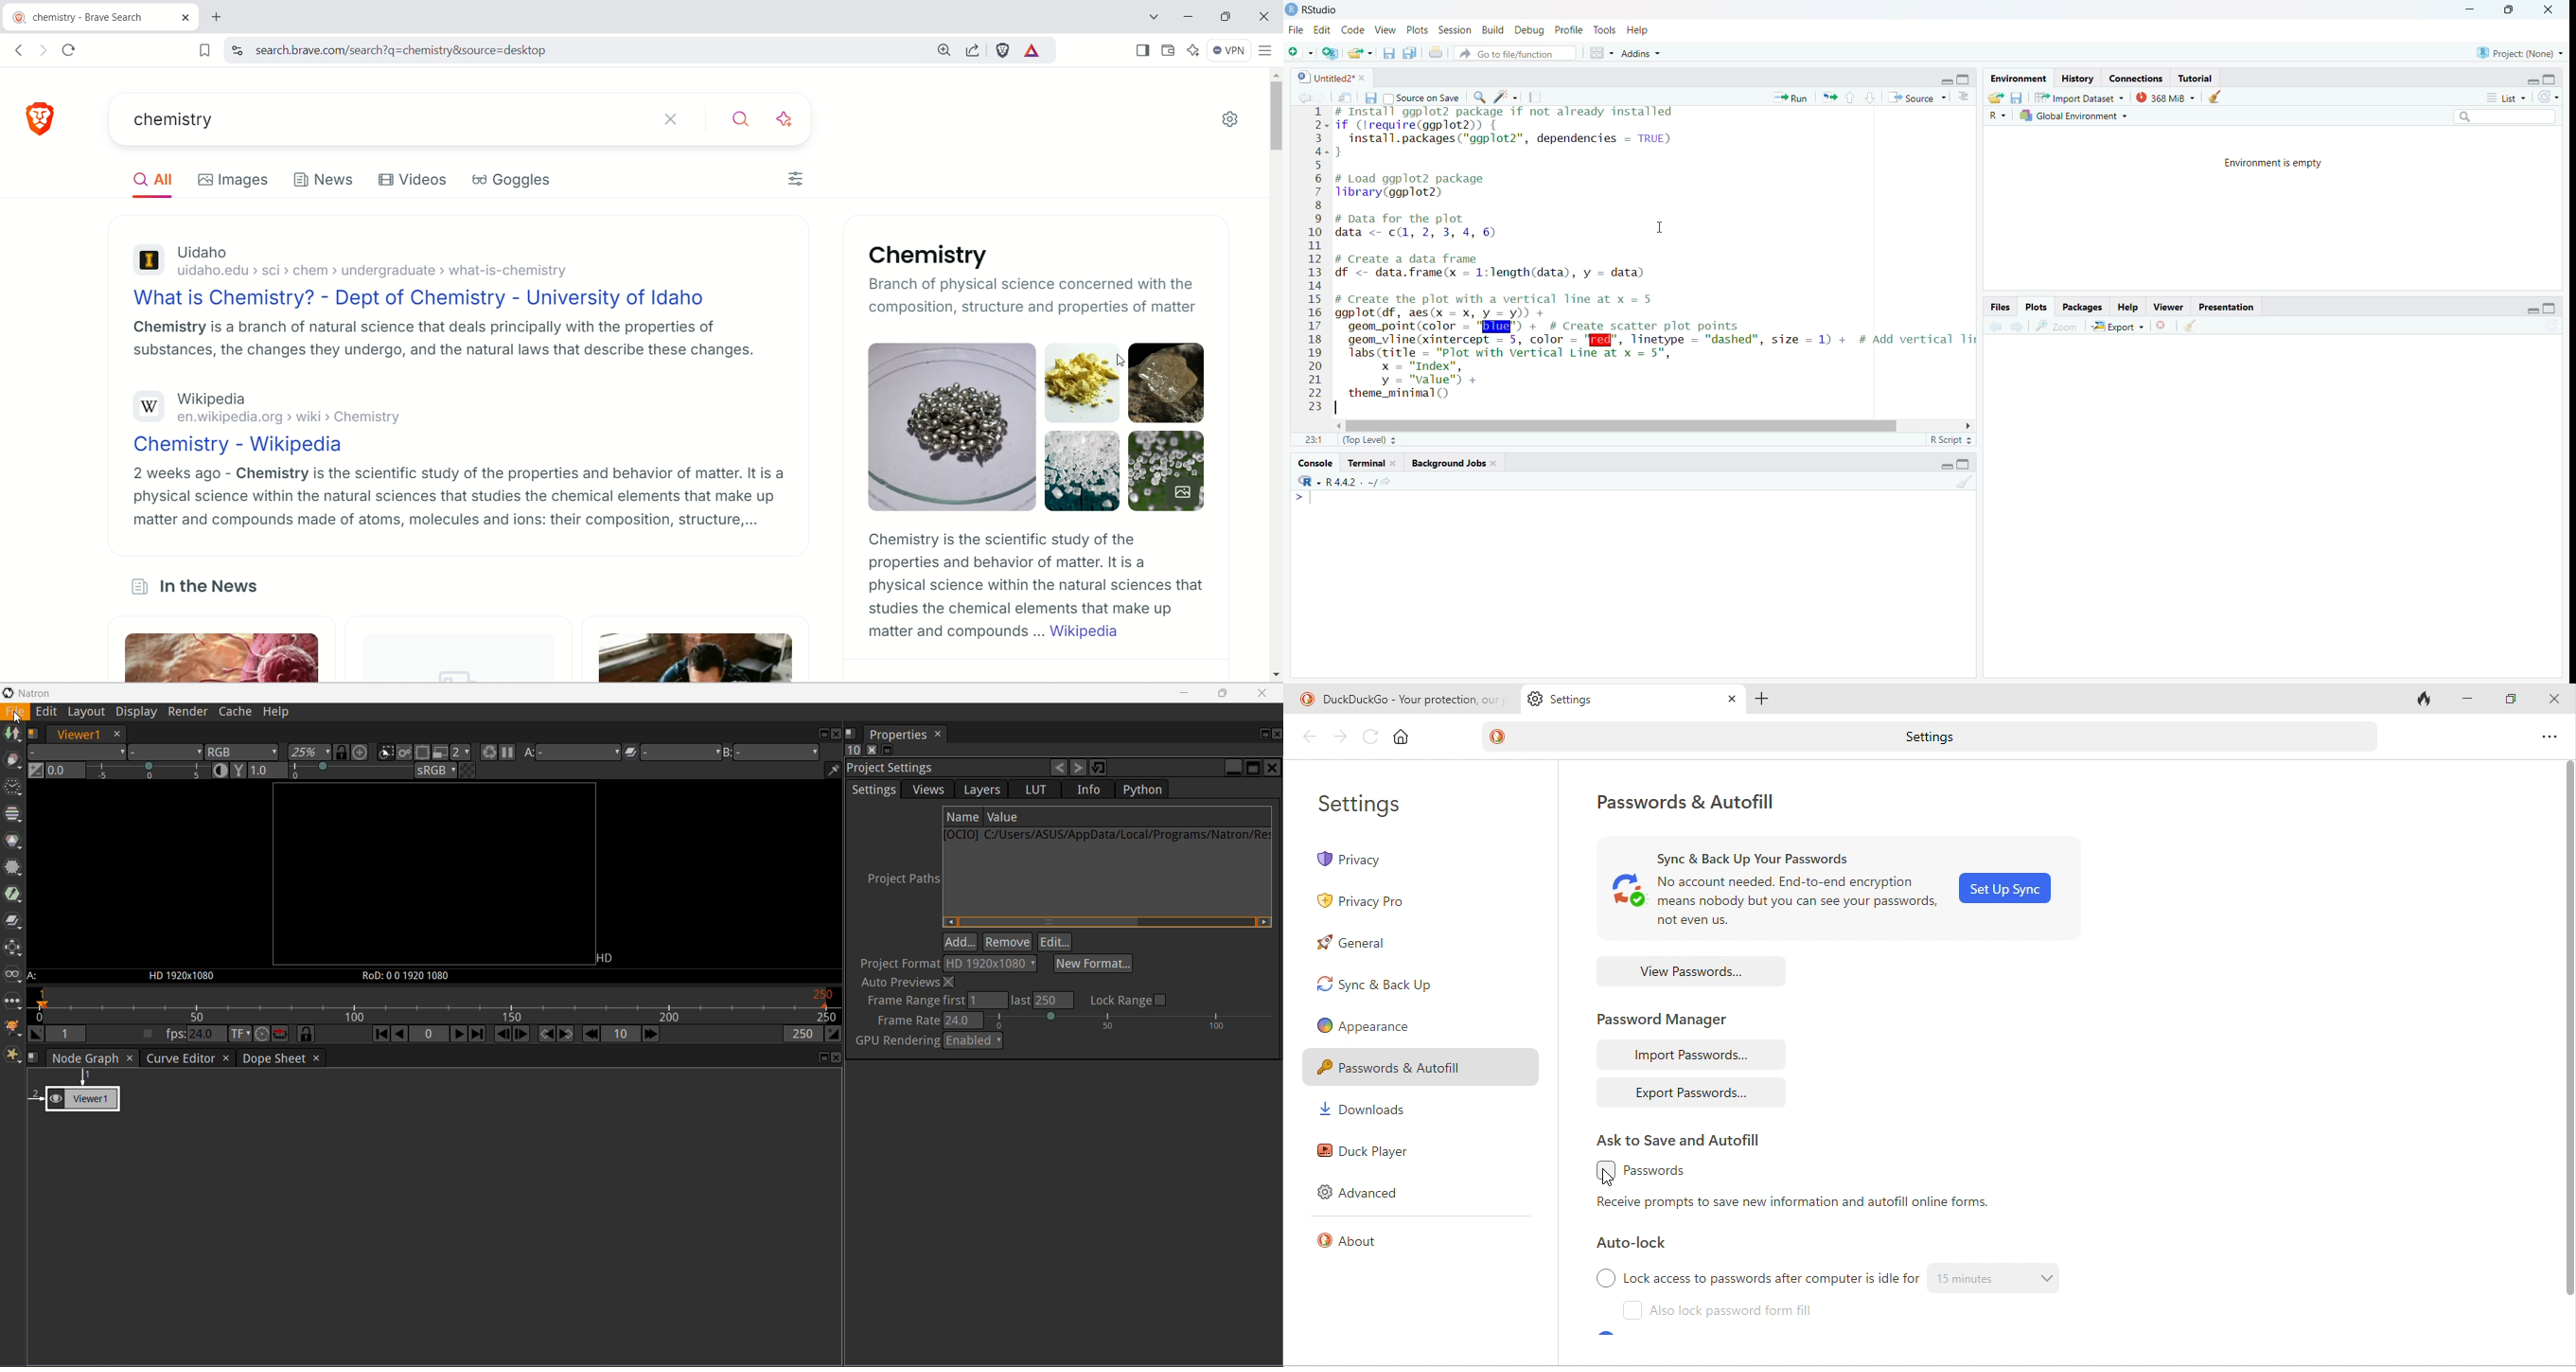 Image resolution: width=2576 pixels, height=1372 pixels. Describe the element at coordinates (1409, 54) in the screenshot. I see `copy` at that location.